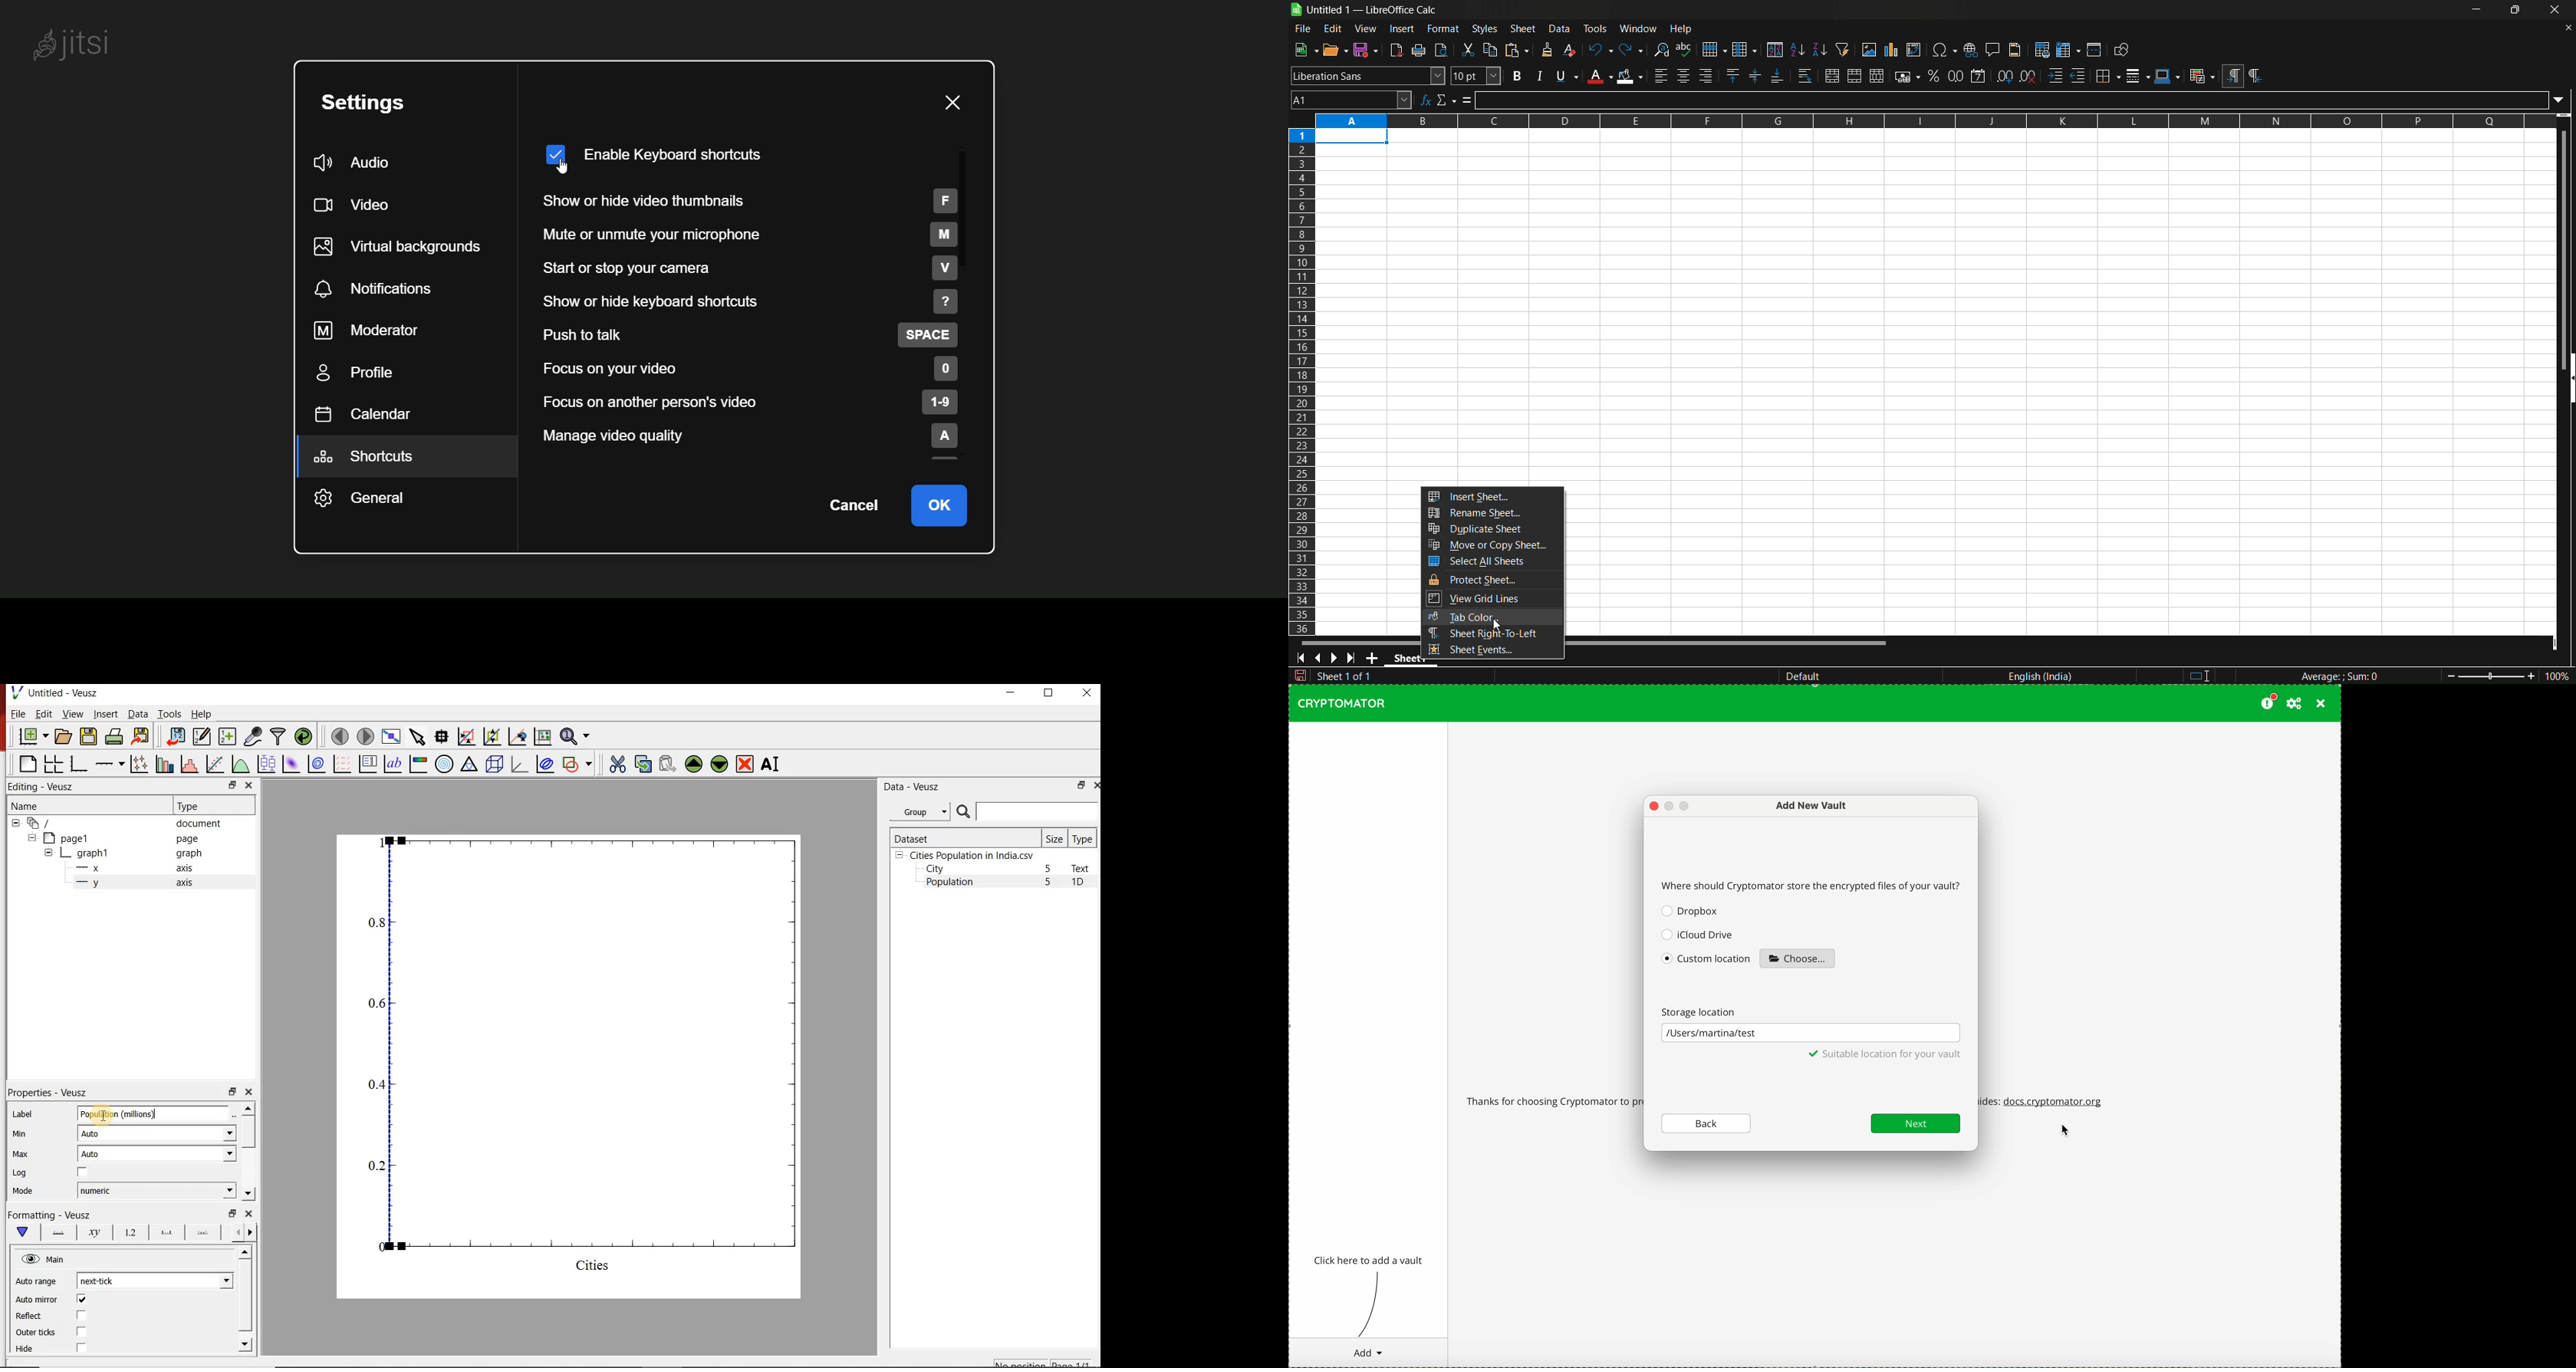  Describe the element at coordinates (1493, 561) in the screenshot. I see `select all sheet` at that location.